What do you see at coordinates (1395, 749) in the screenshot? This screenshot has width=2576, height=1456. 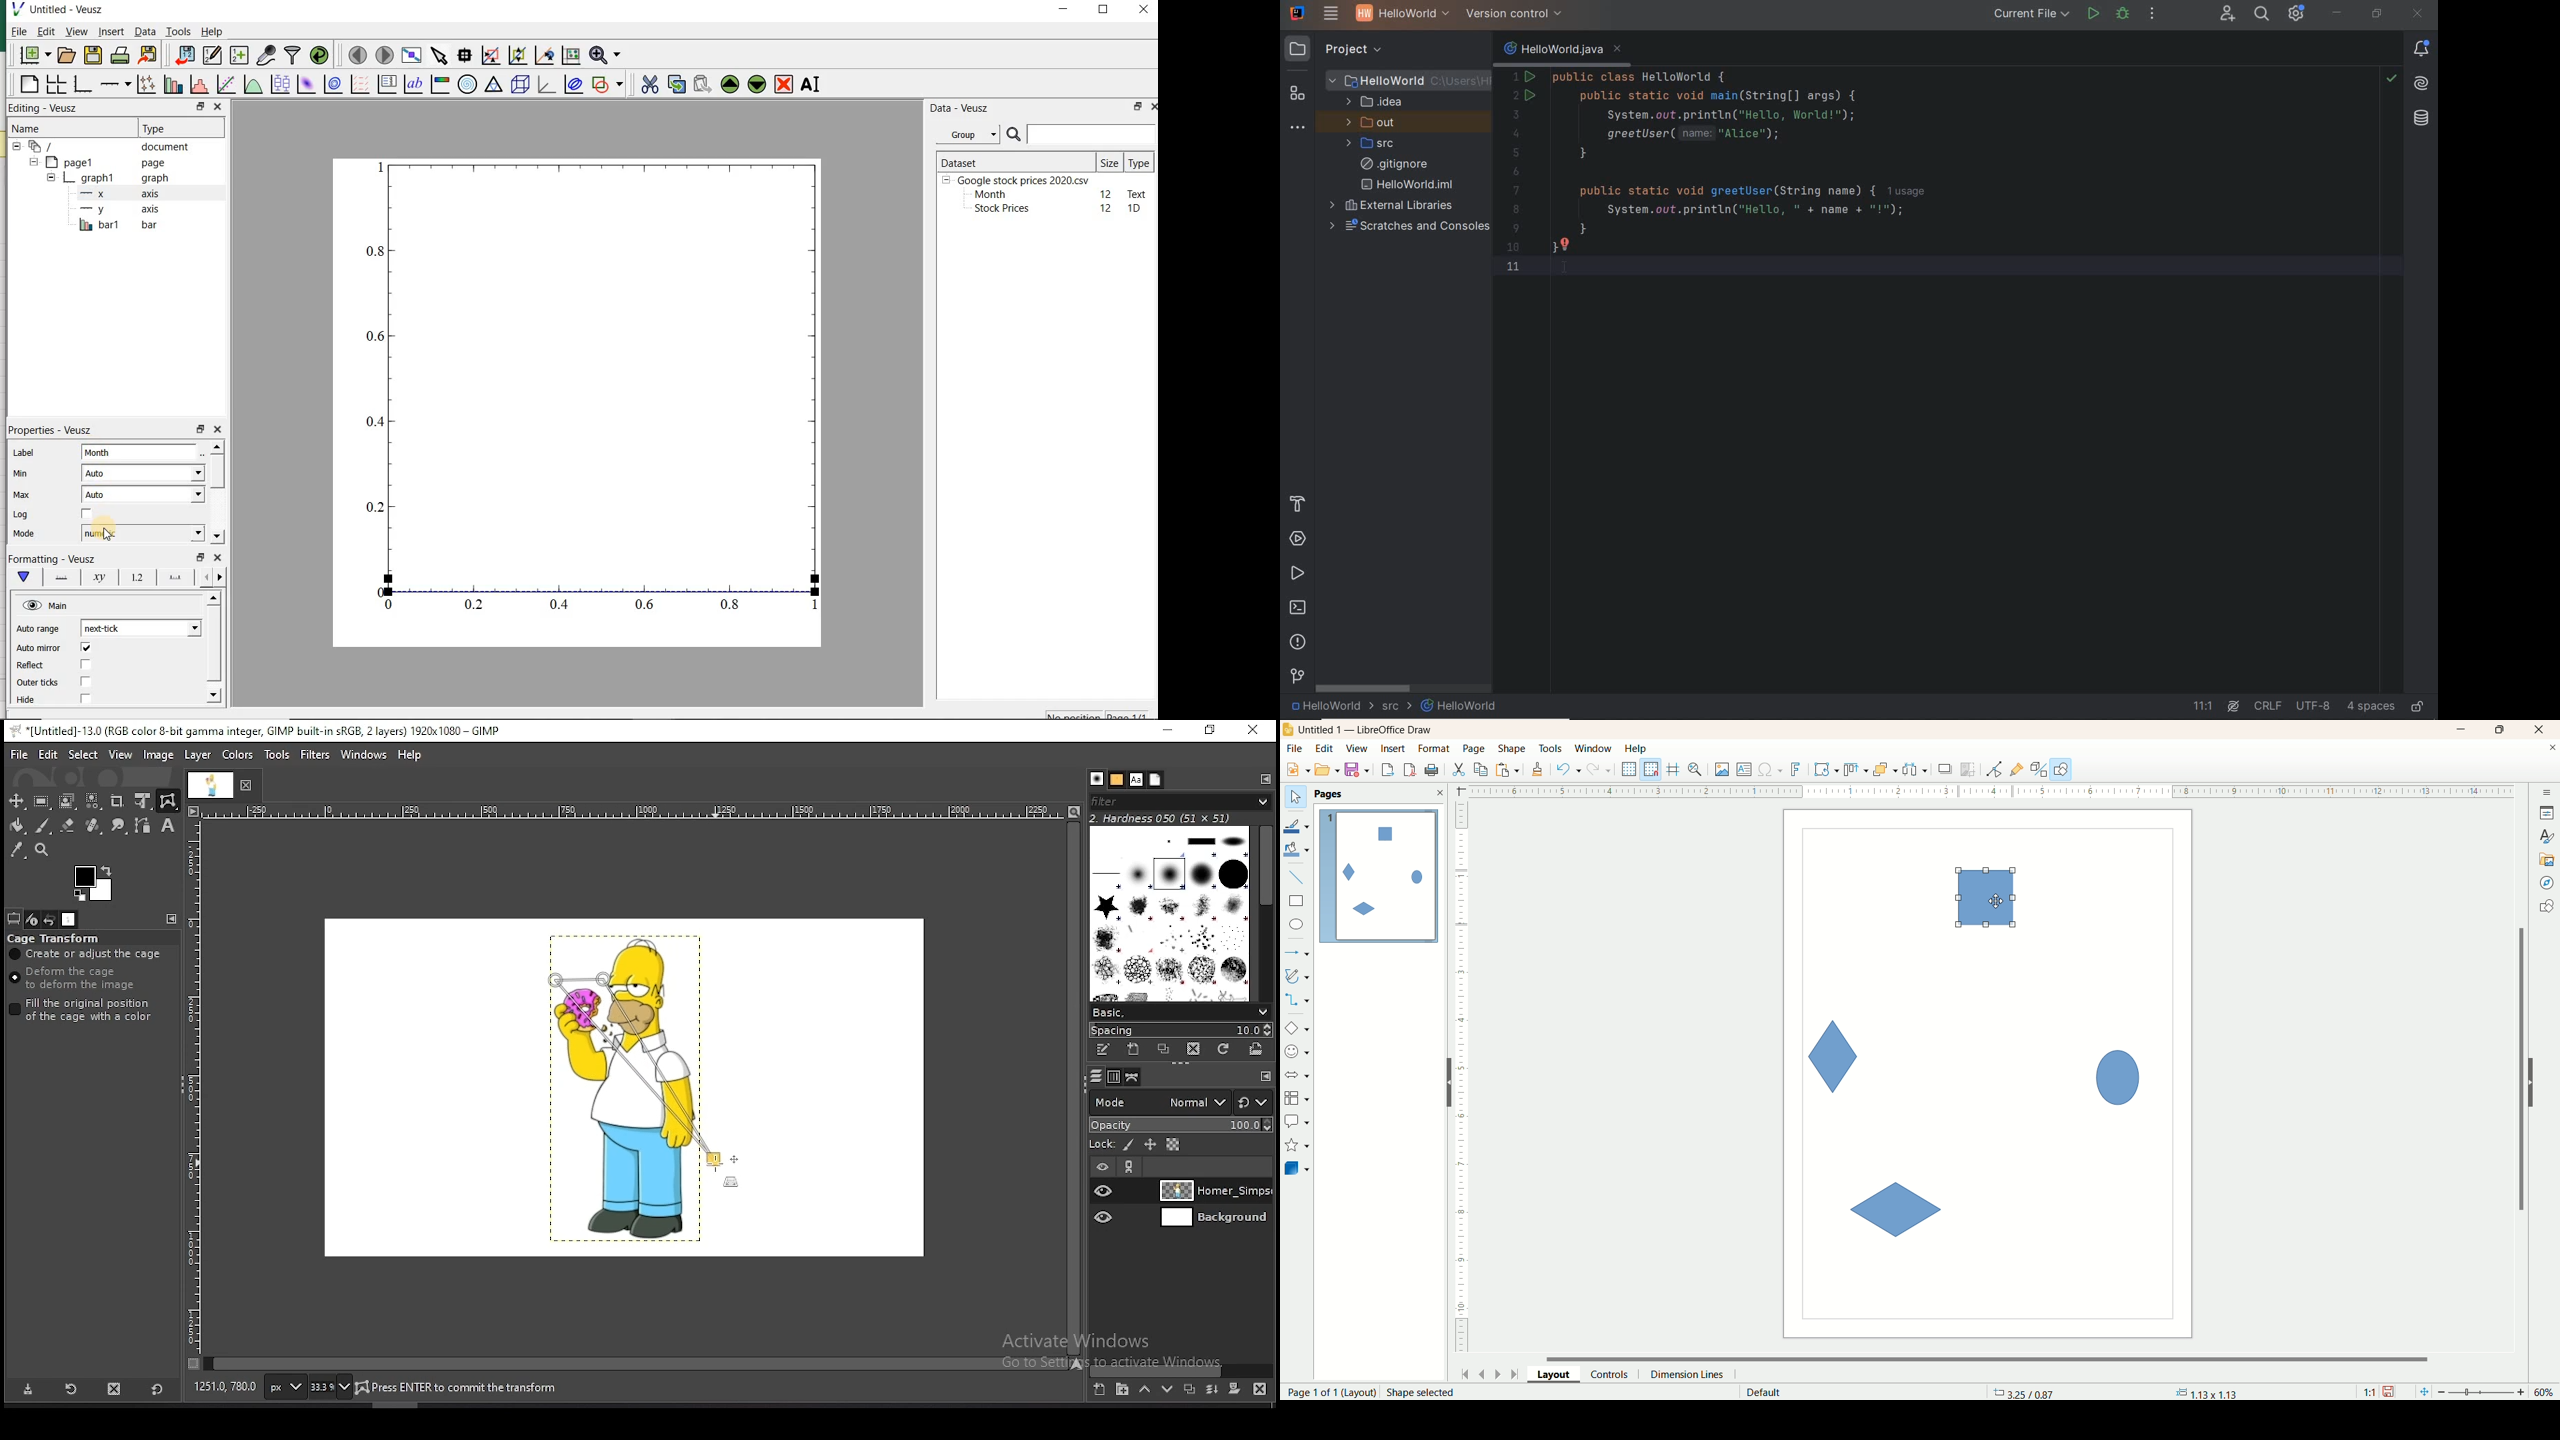 I see `insert` at bounding box center [1395, 749].